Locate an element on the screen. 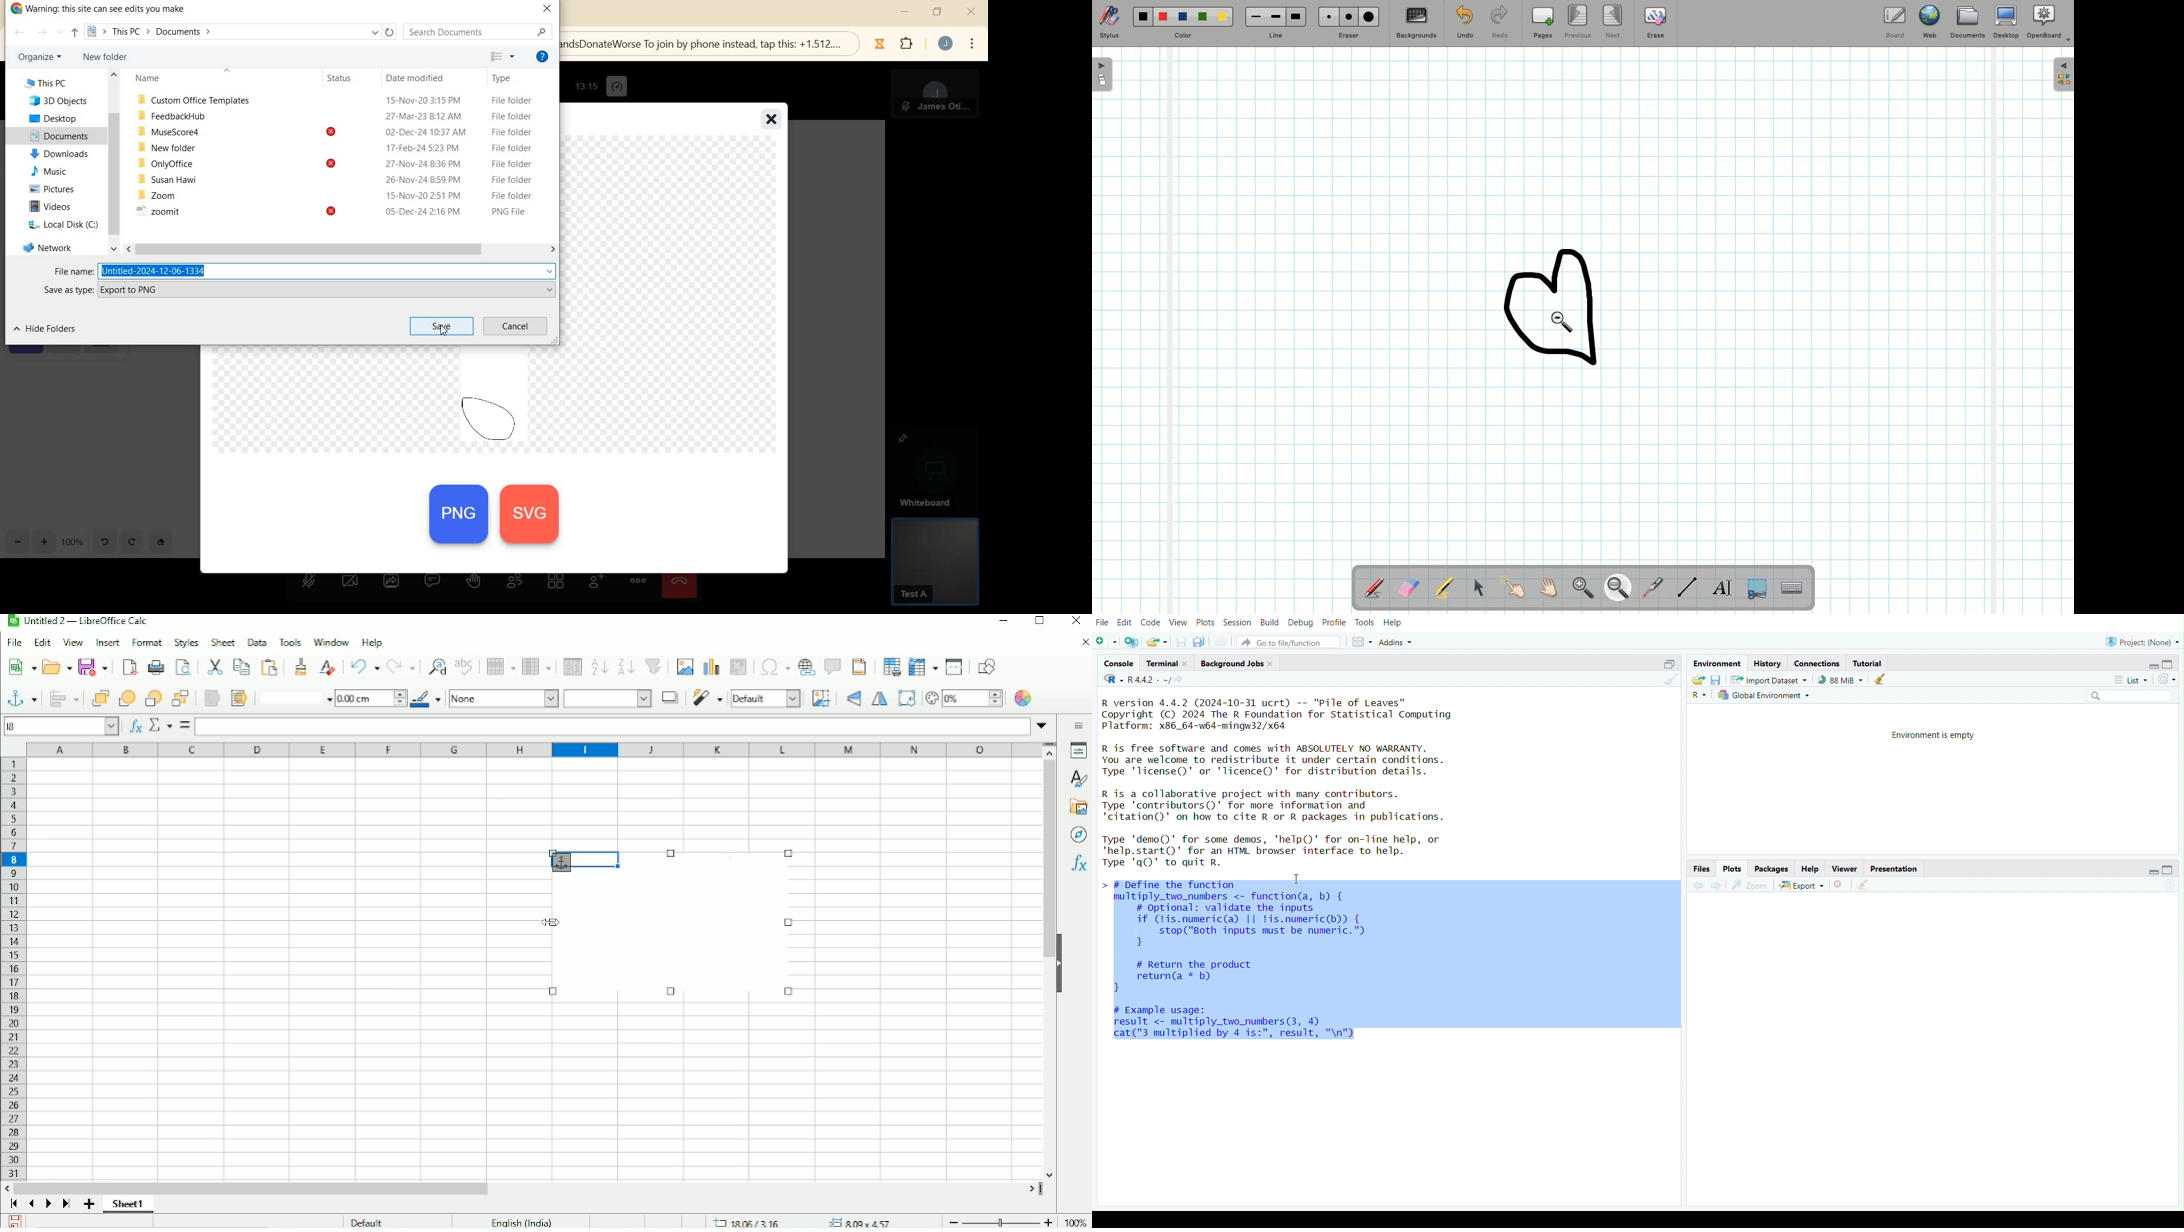  Column headings is located at coordinates (535, 750).